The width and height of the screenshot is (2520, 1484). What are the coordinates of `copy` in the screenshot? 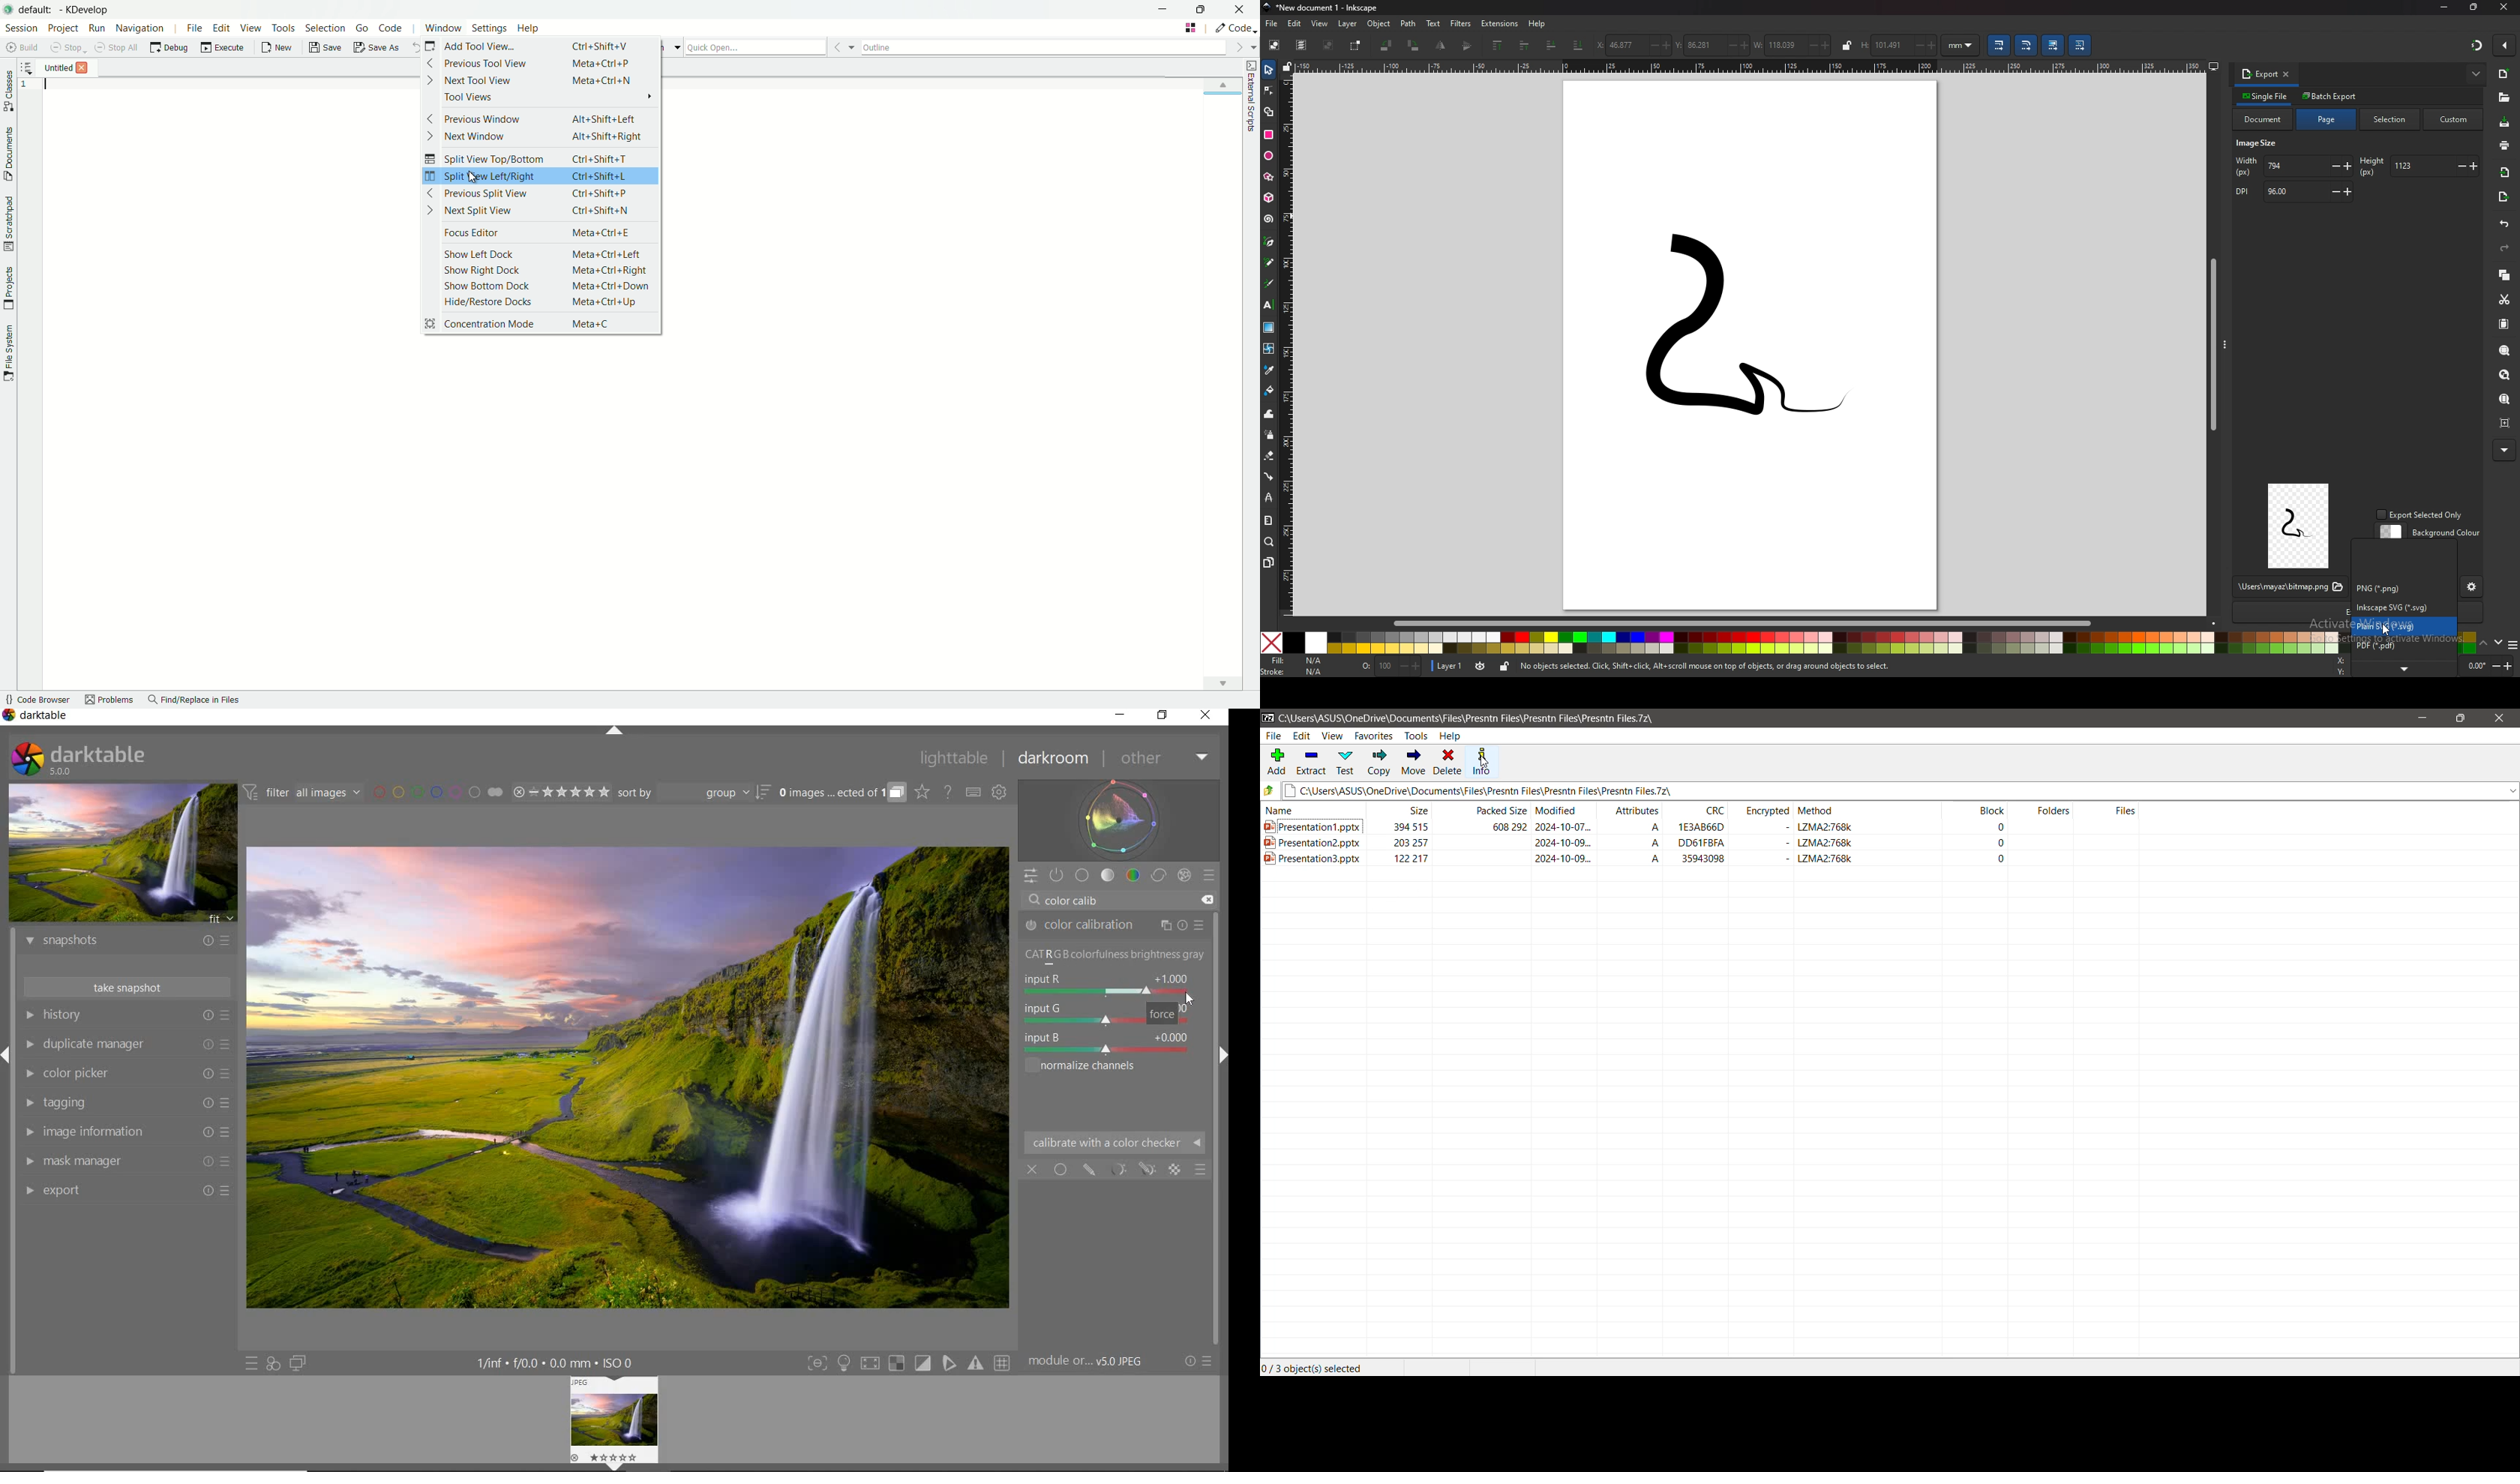 It's located at (2505, 274).